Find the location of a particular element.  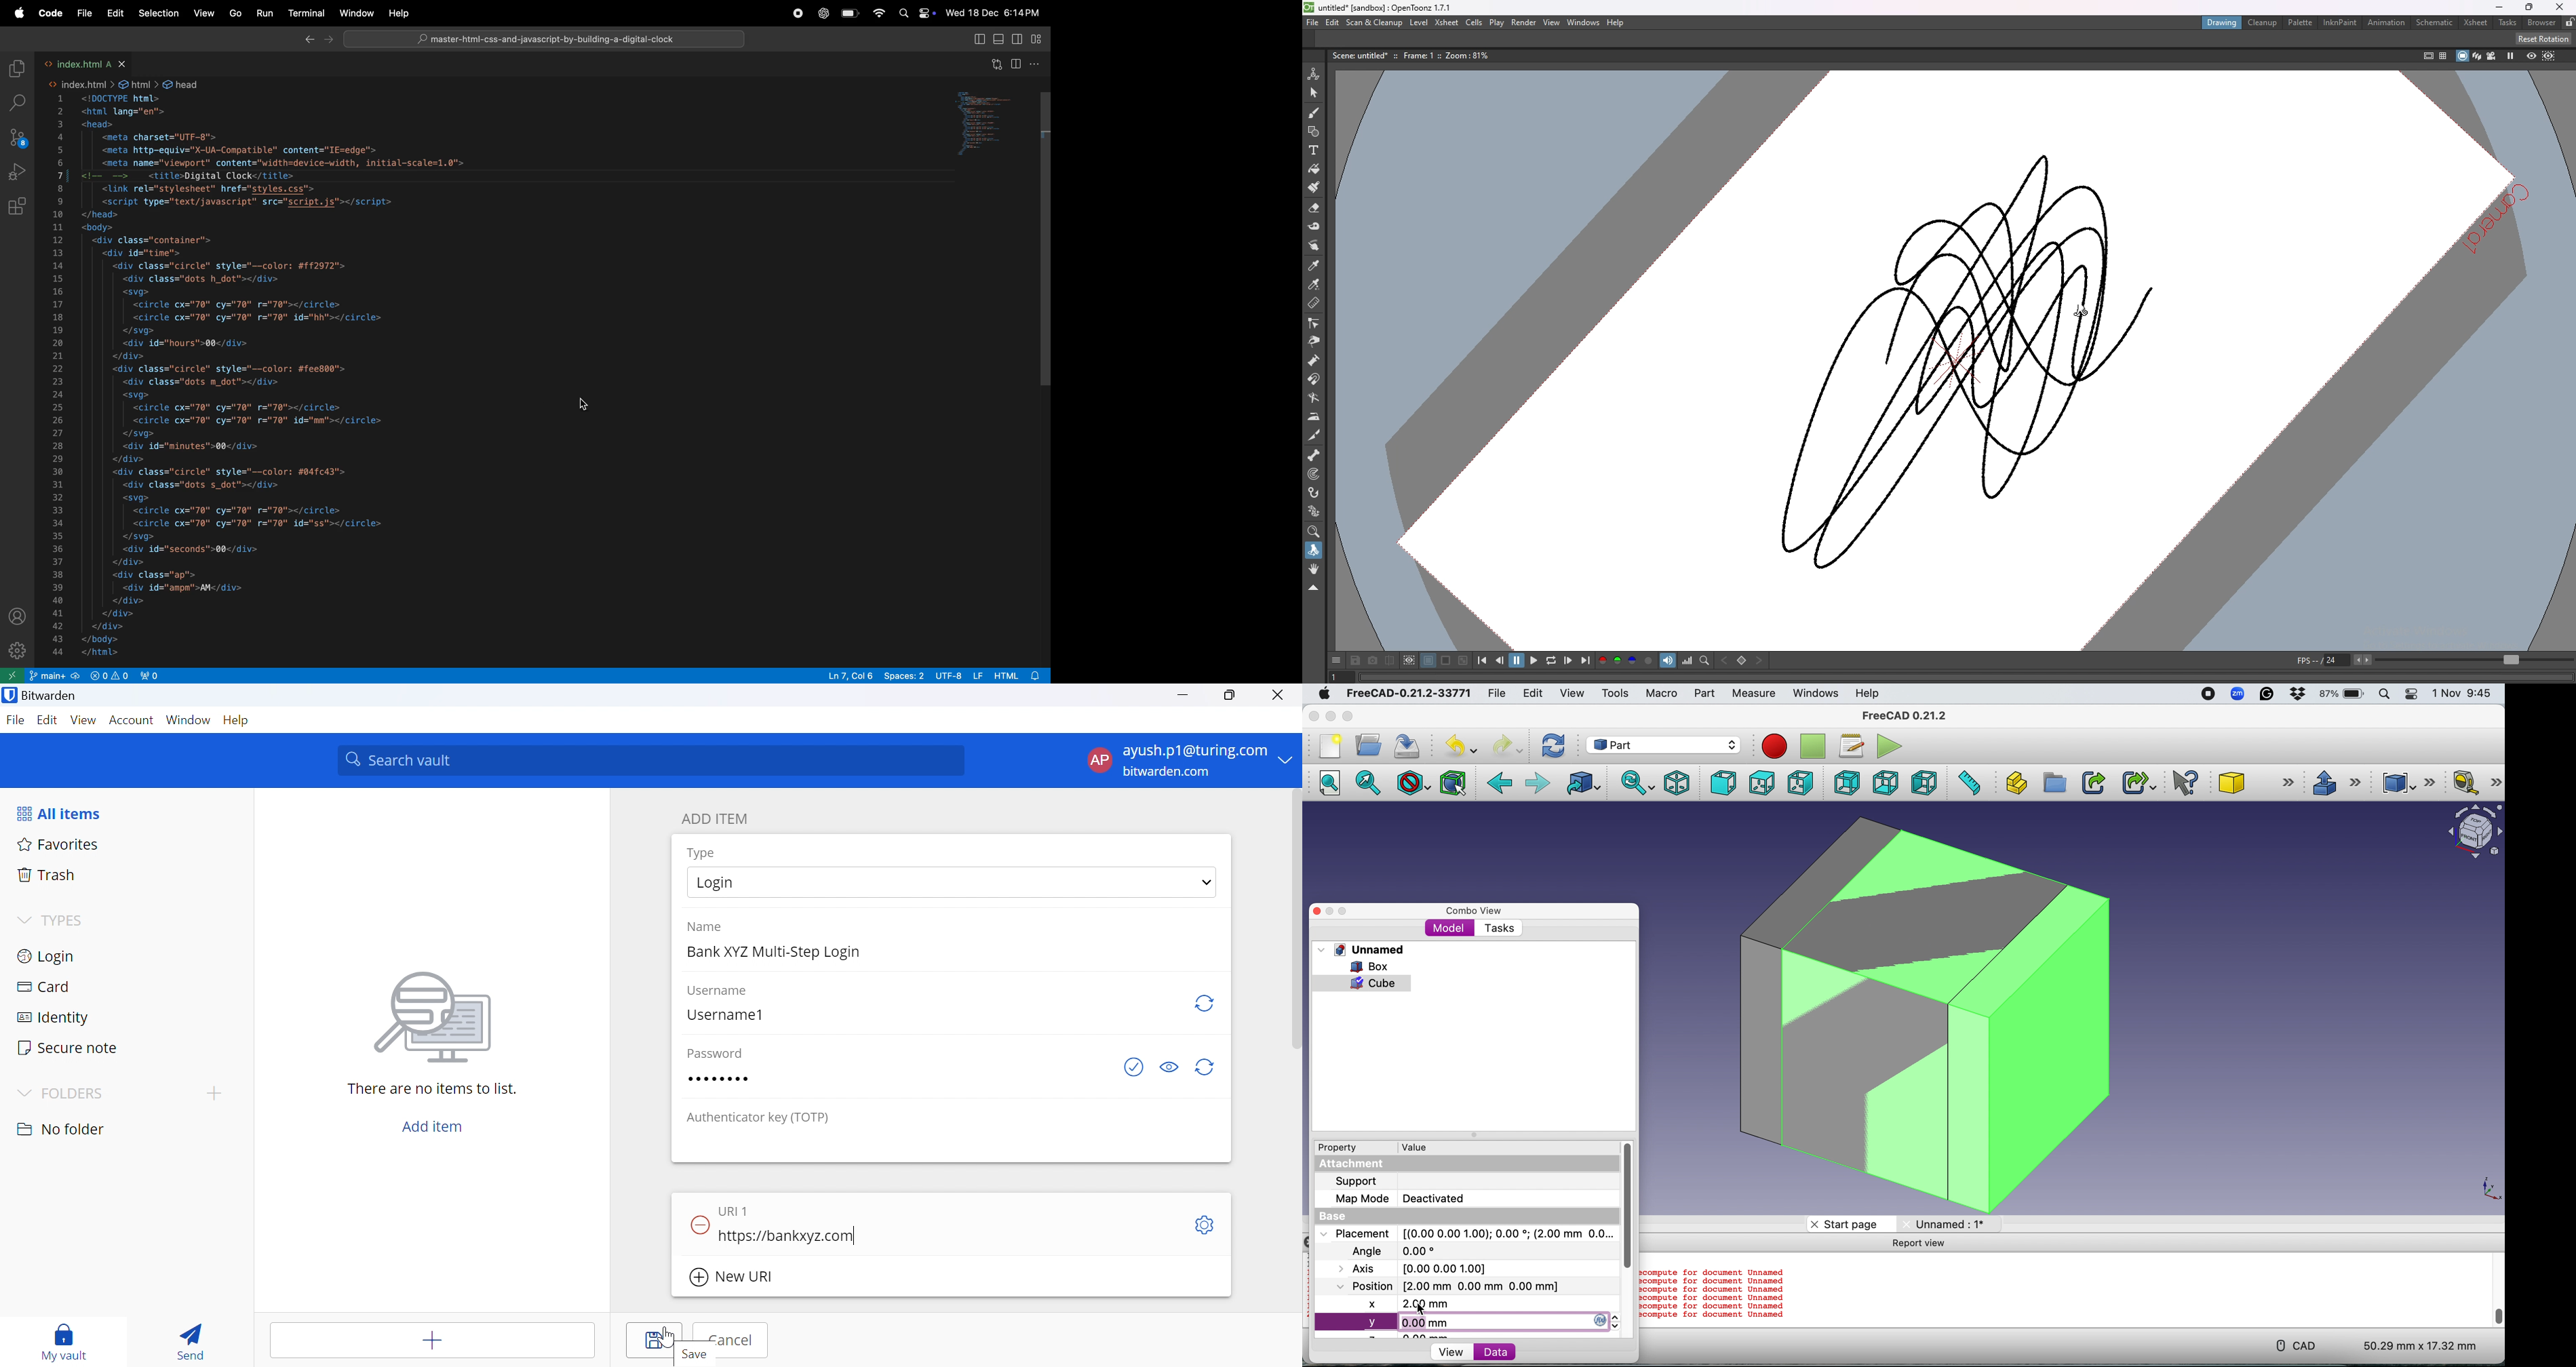

Sync view is located at coordinates (1634, 783).